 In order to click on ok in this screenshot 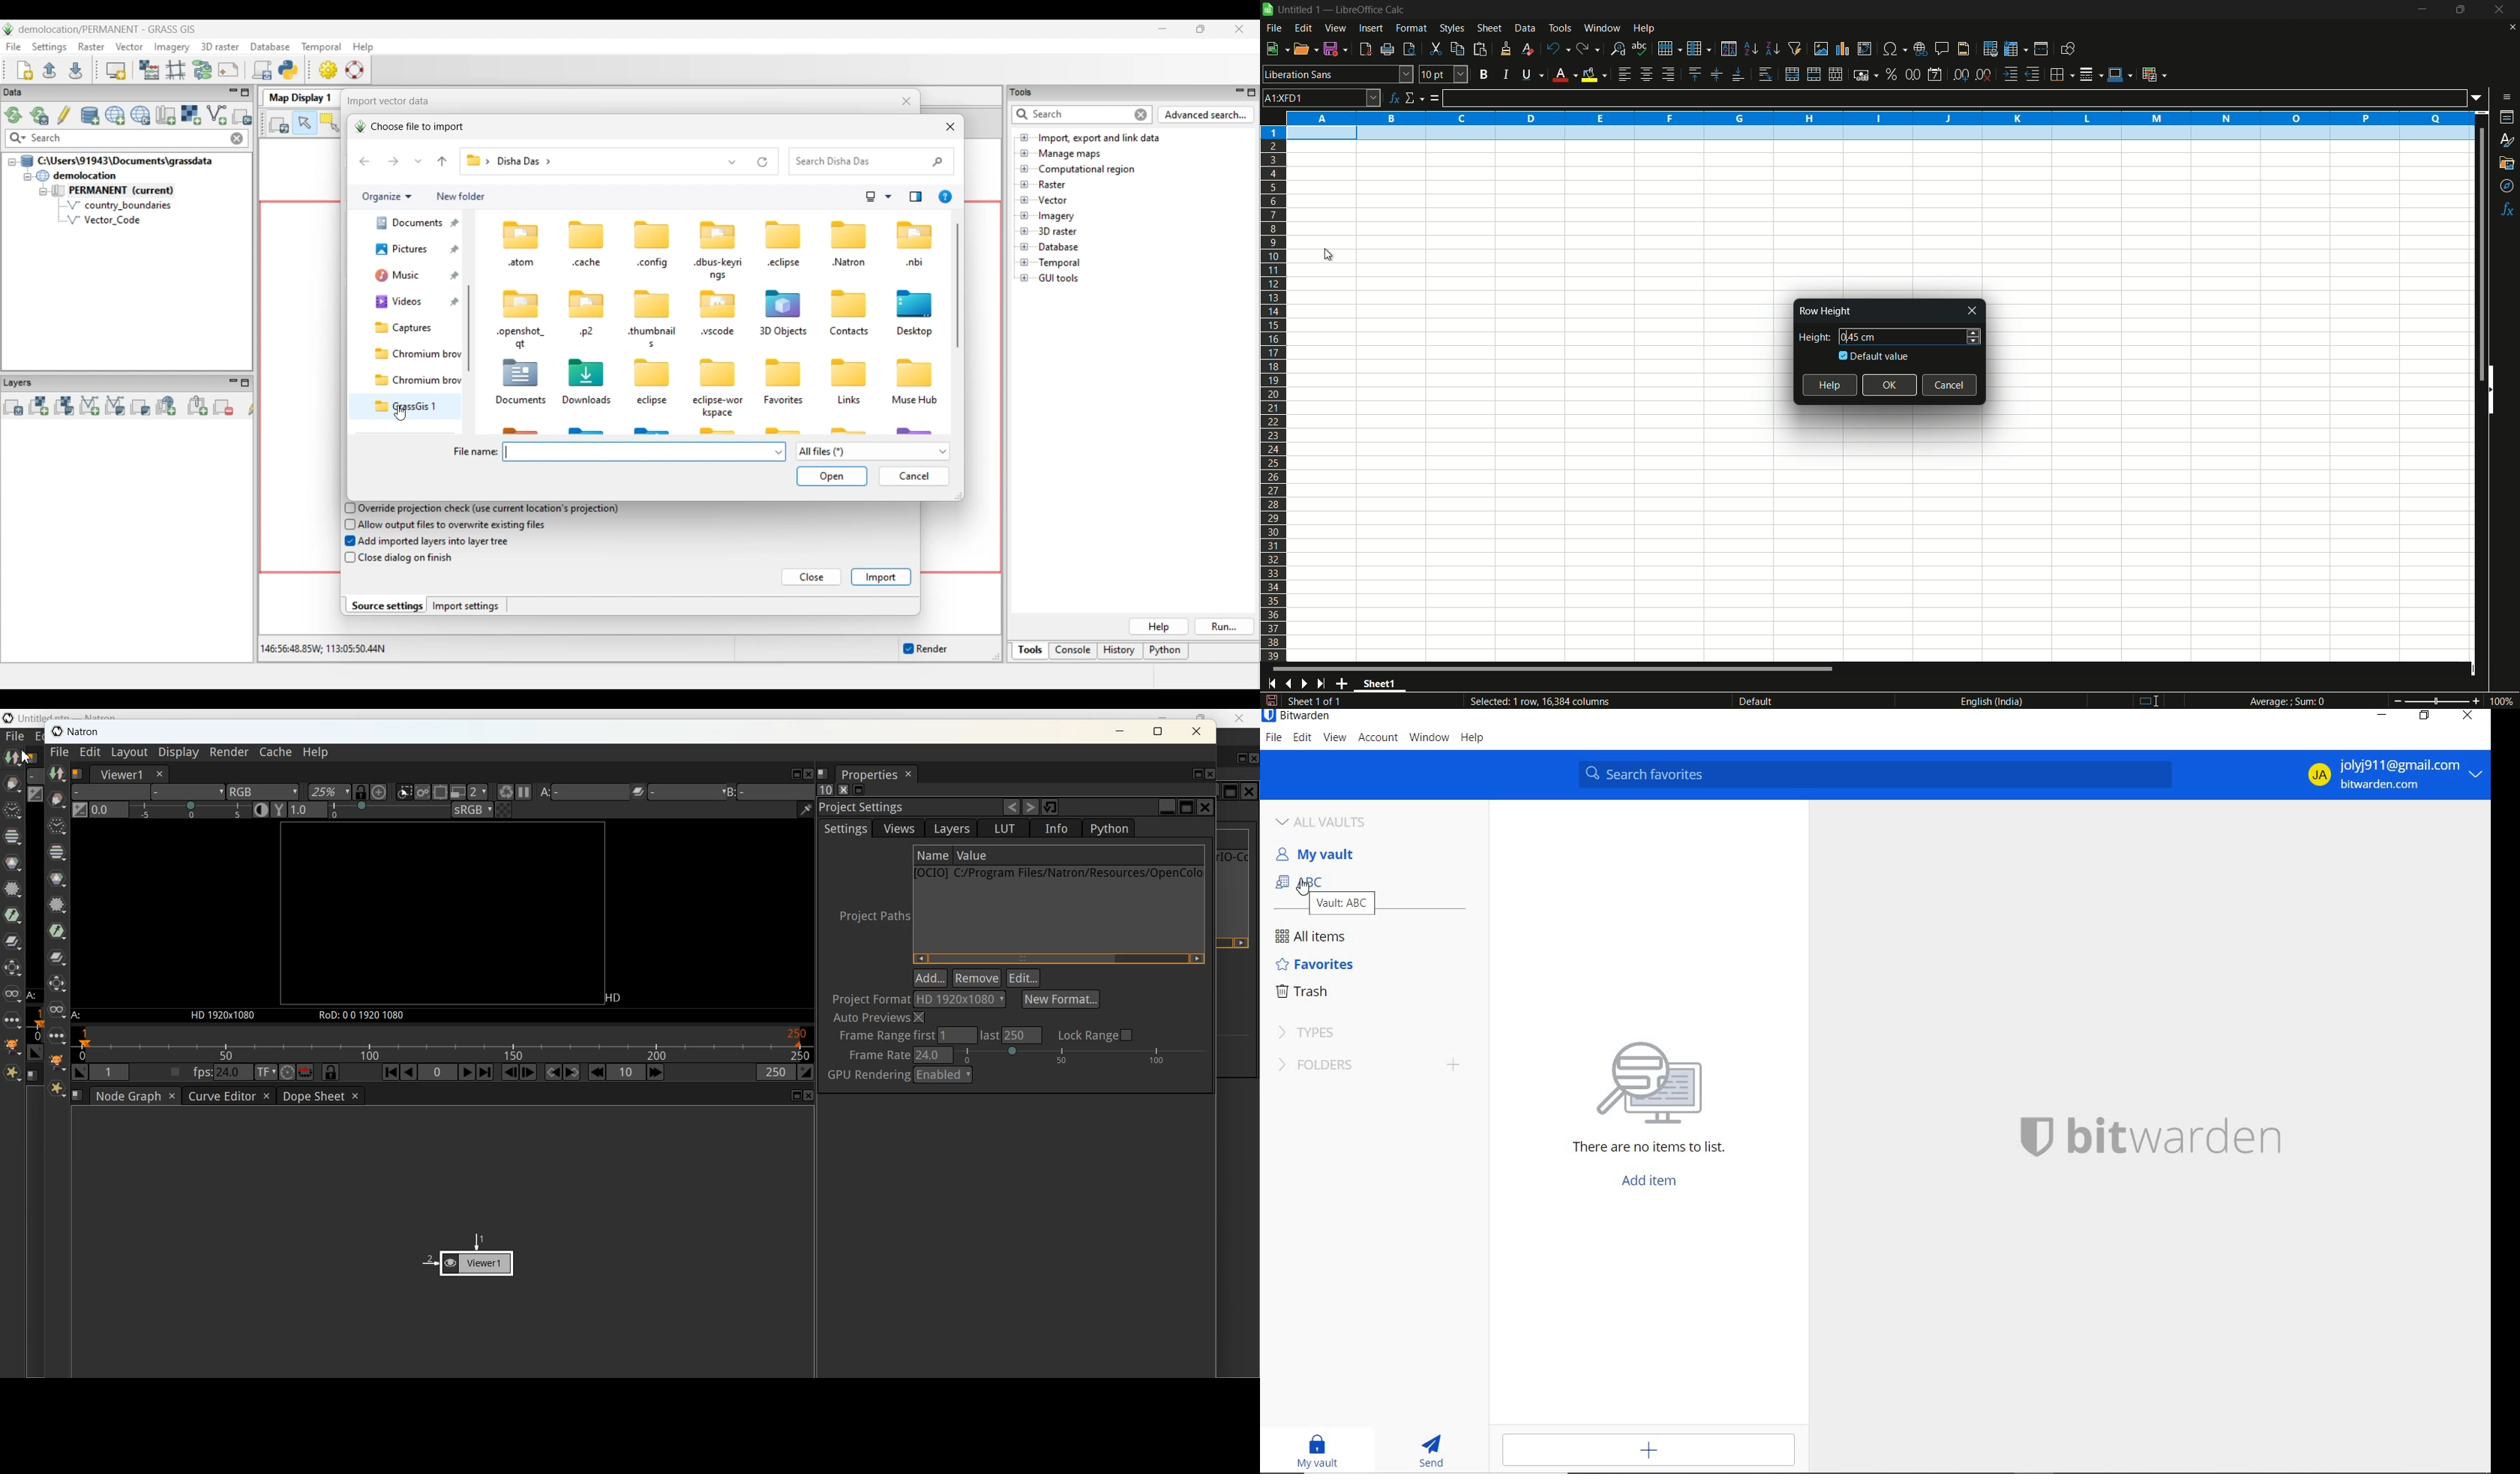, I will do `click(1891, 385)`.